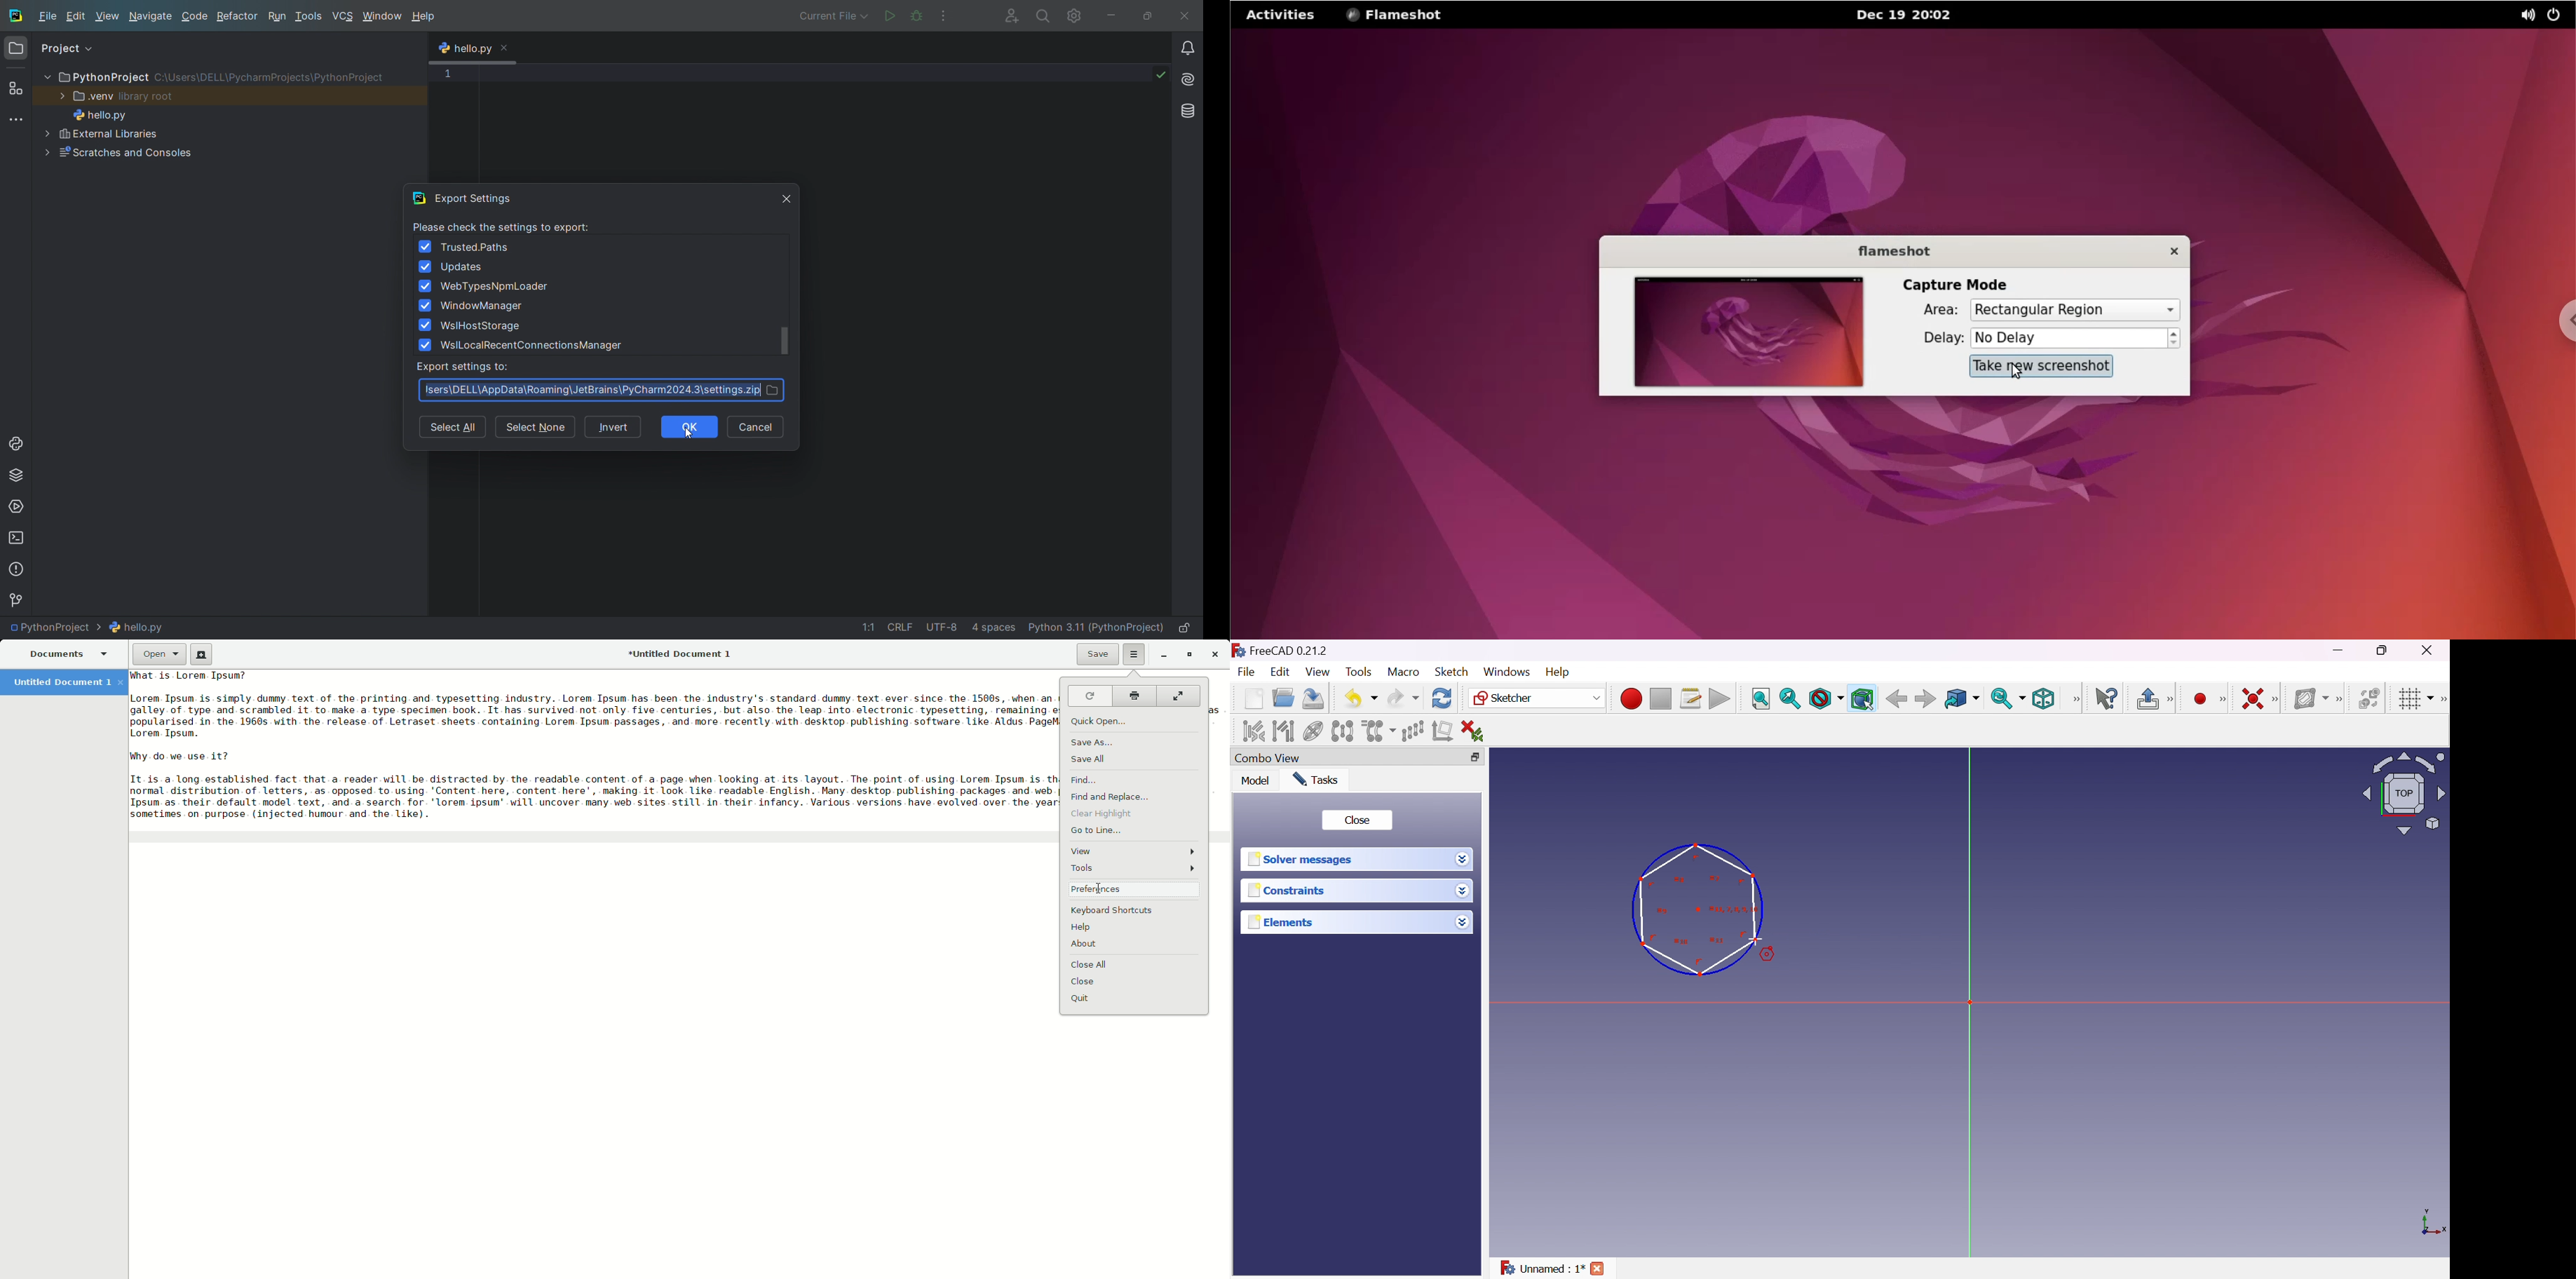 This screenshot has width=2576, height=1288. What do you see at coordinates (1560, 673) in the screenshot?
I see `Help` at bounding box center [1560, 673].